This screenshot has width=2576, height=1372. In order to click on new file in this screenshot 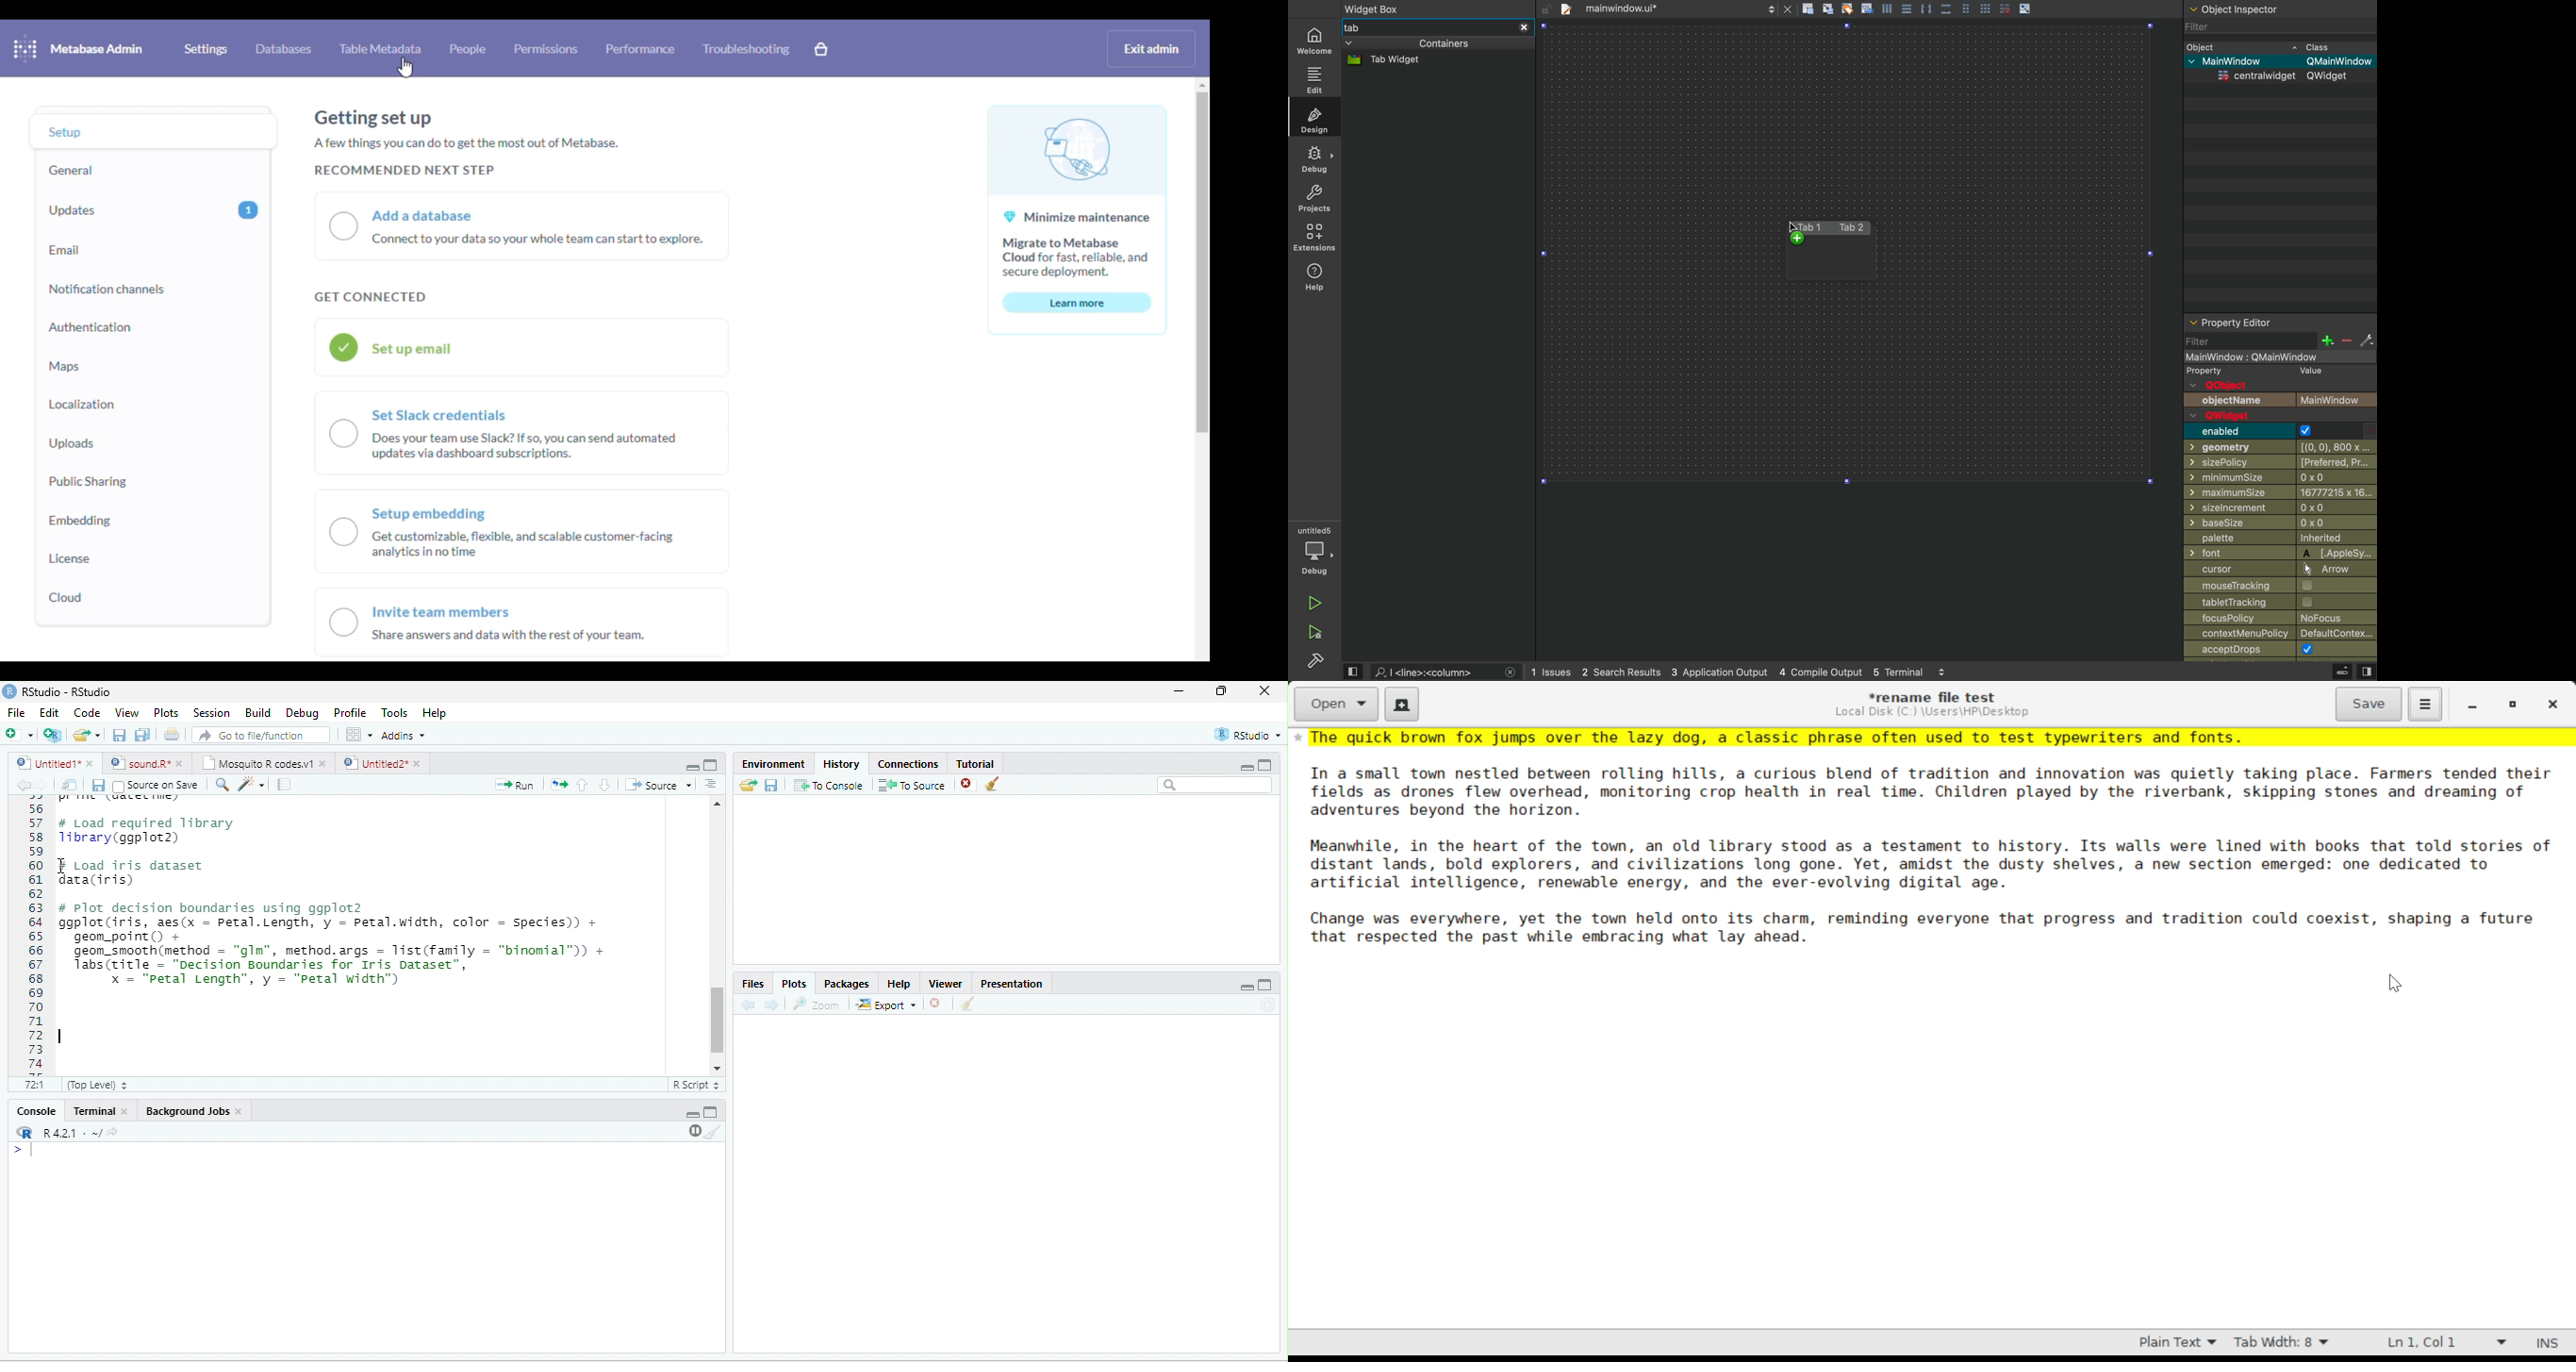, I will do `click(19, 734)`.